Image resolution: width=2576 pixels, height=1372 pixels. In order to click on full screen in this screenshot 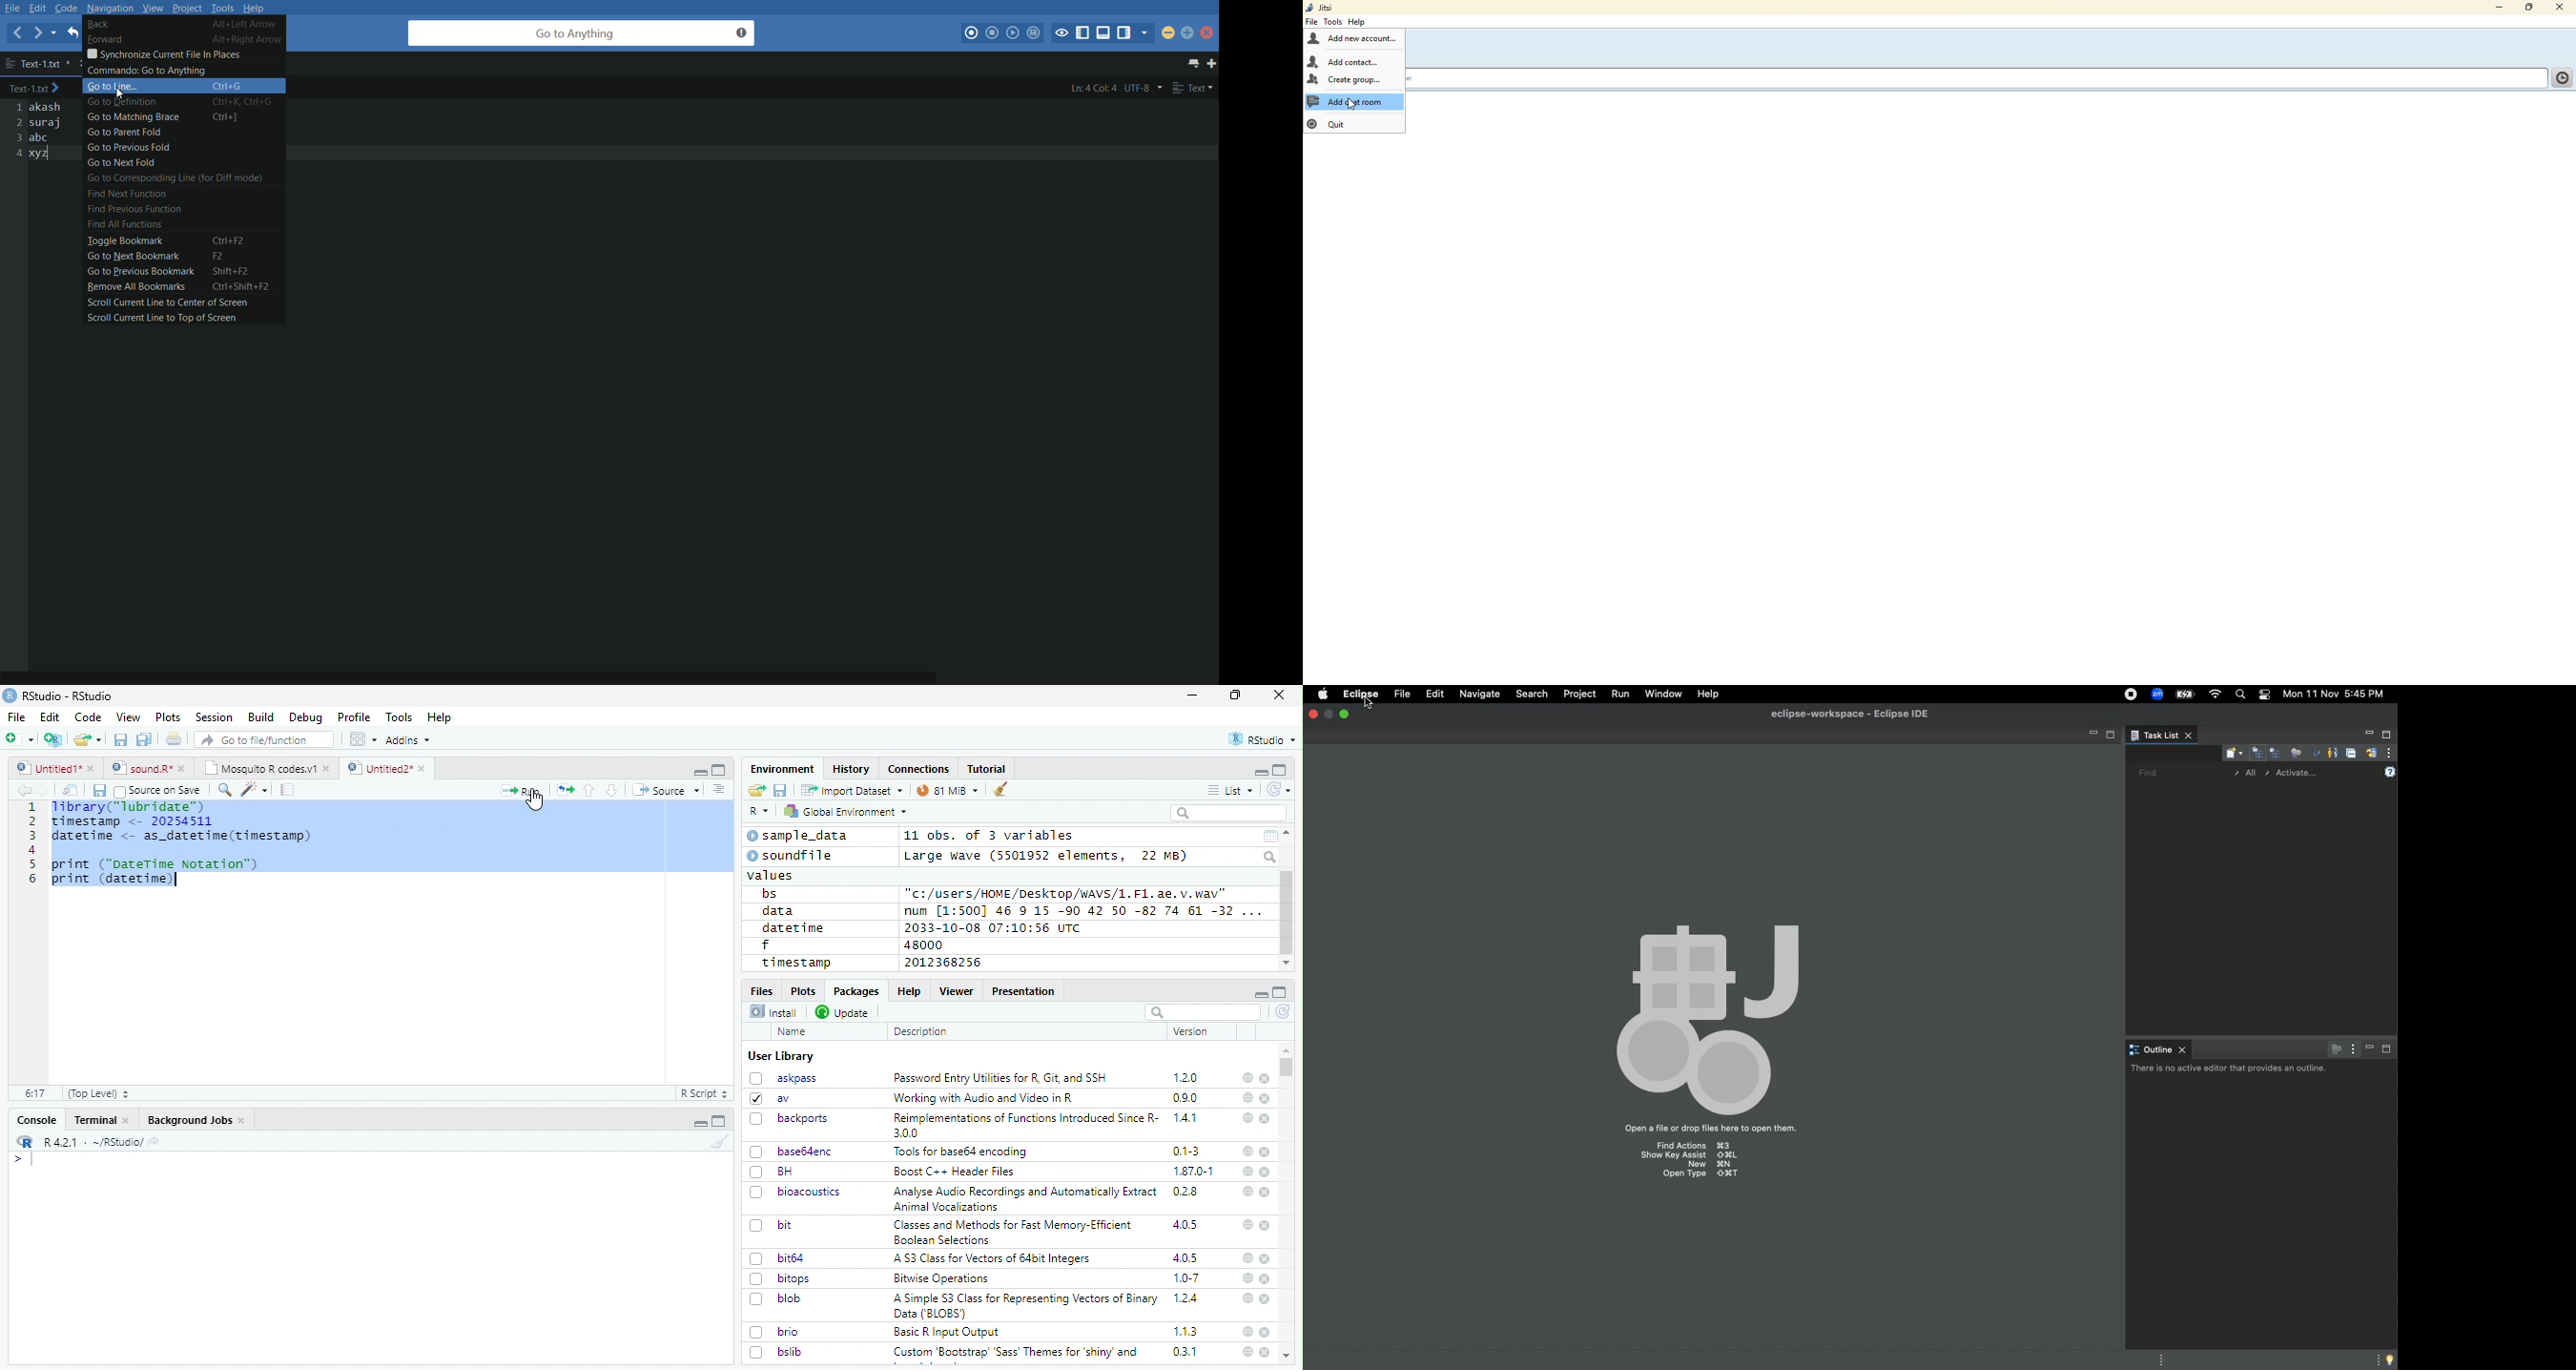, I will do `click(1280, 992)`.